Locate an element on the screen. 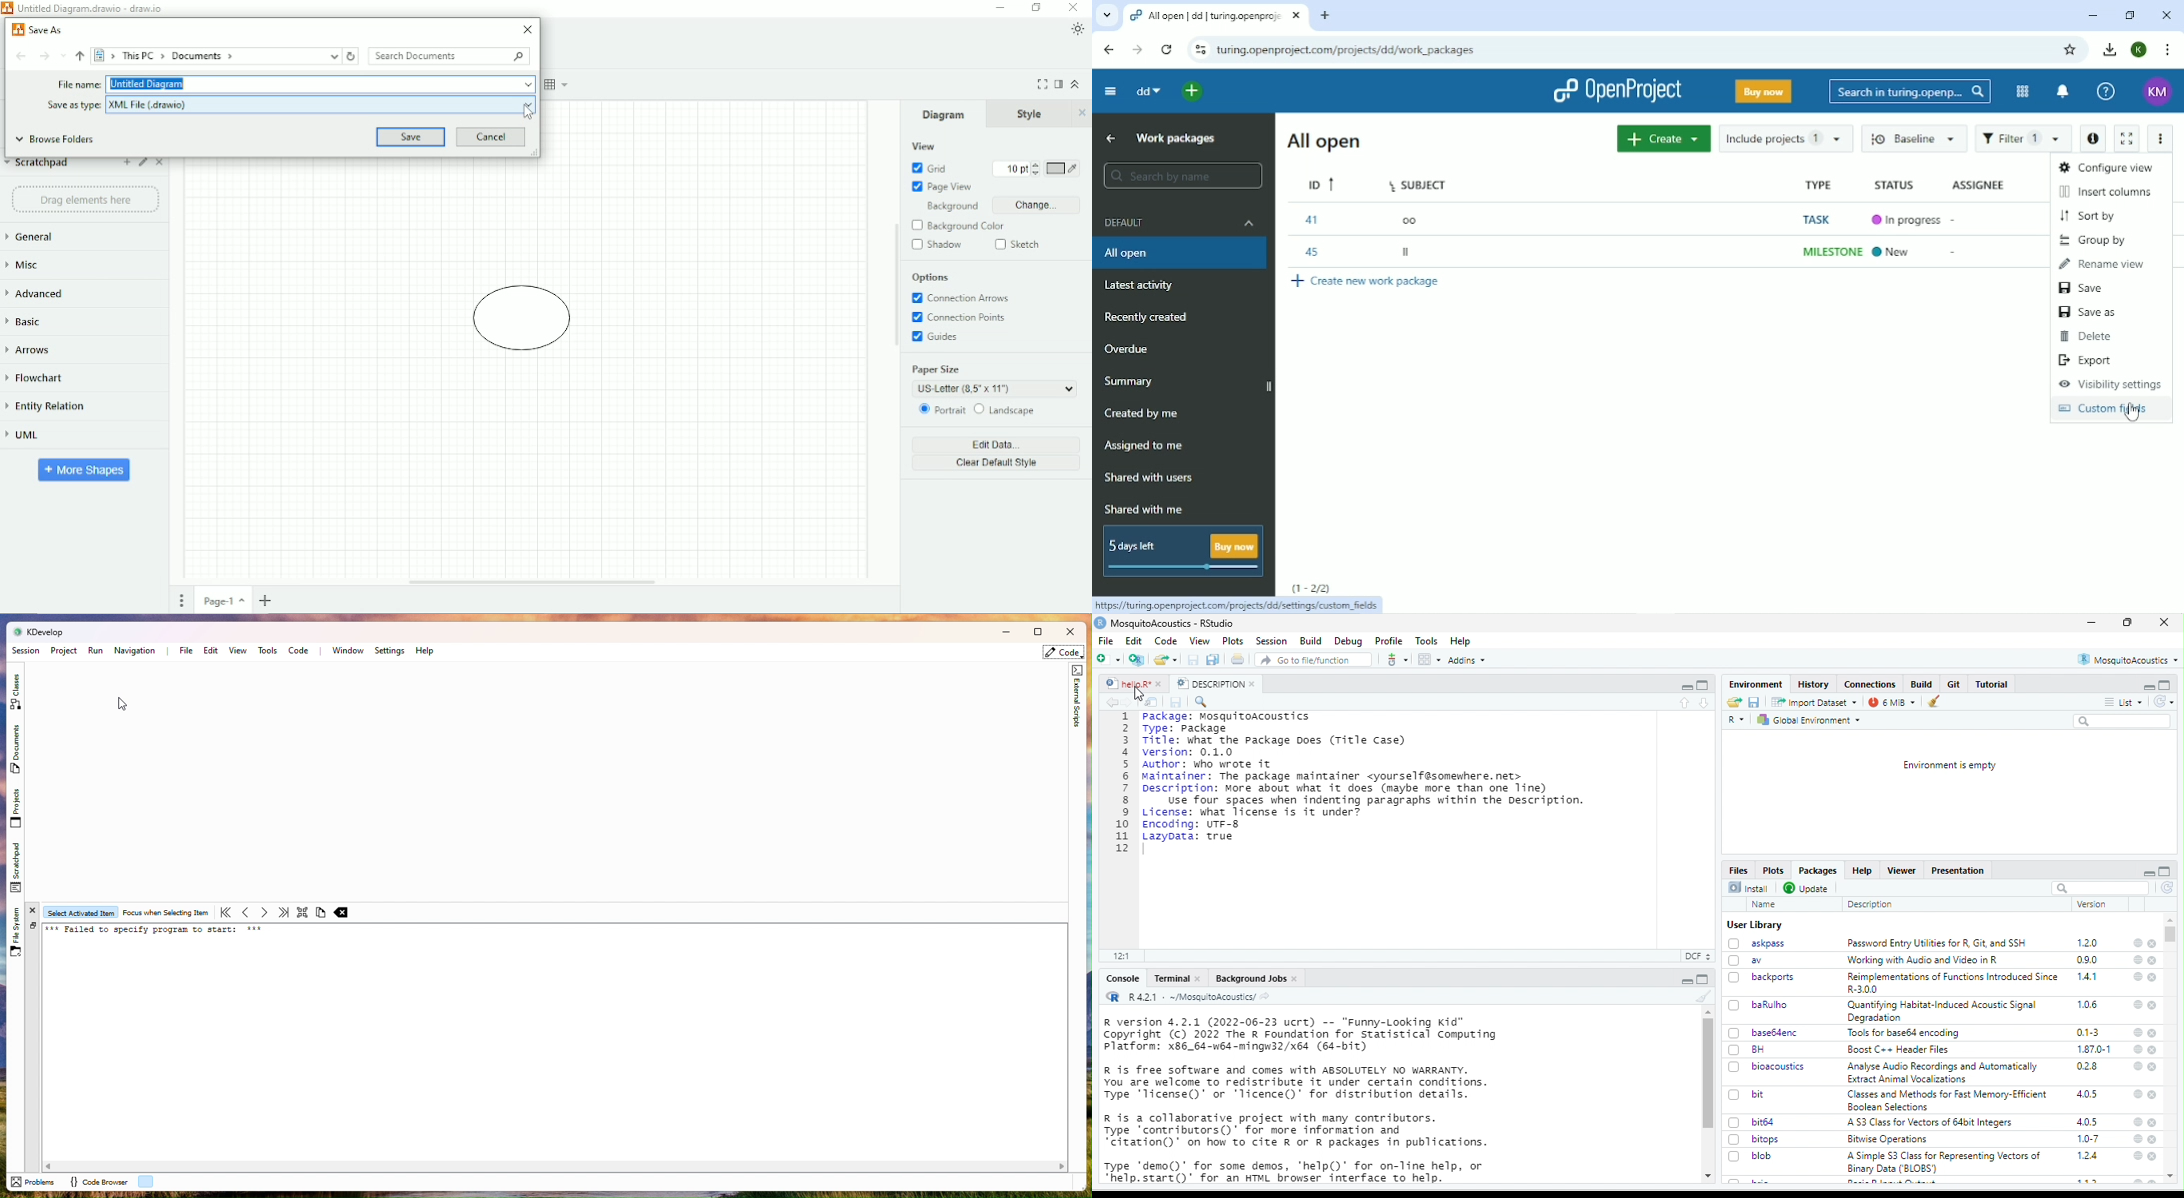 The width and height of the screenshot is (2184, 1204). ‘Working with Audio and Video in R is located at coordinates (1923, 959).